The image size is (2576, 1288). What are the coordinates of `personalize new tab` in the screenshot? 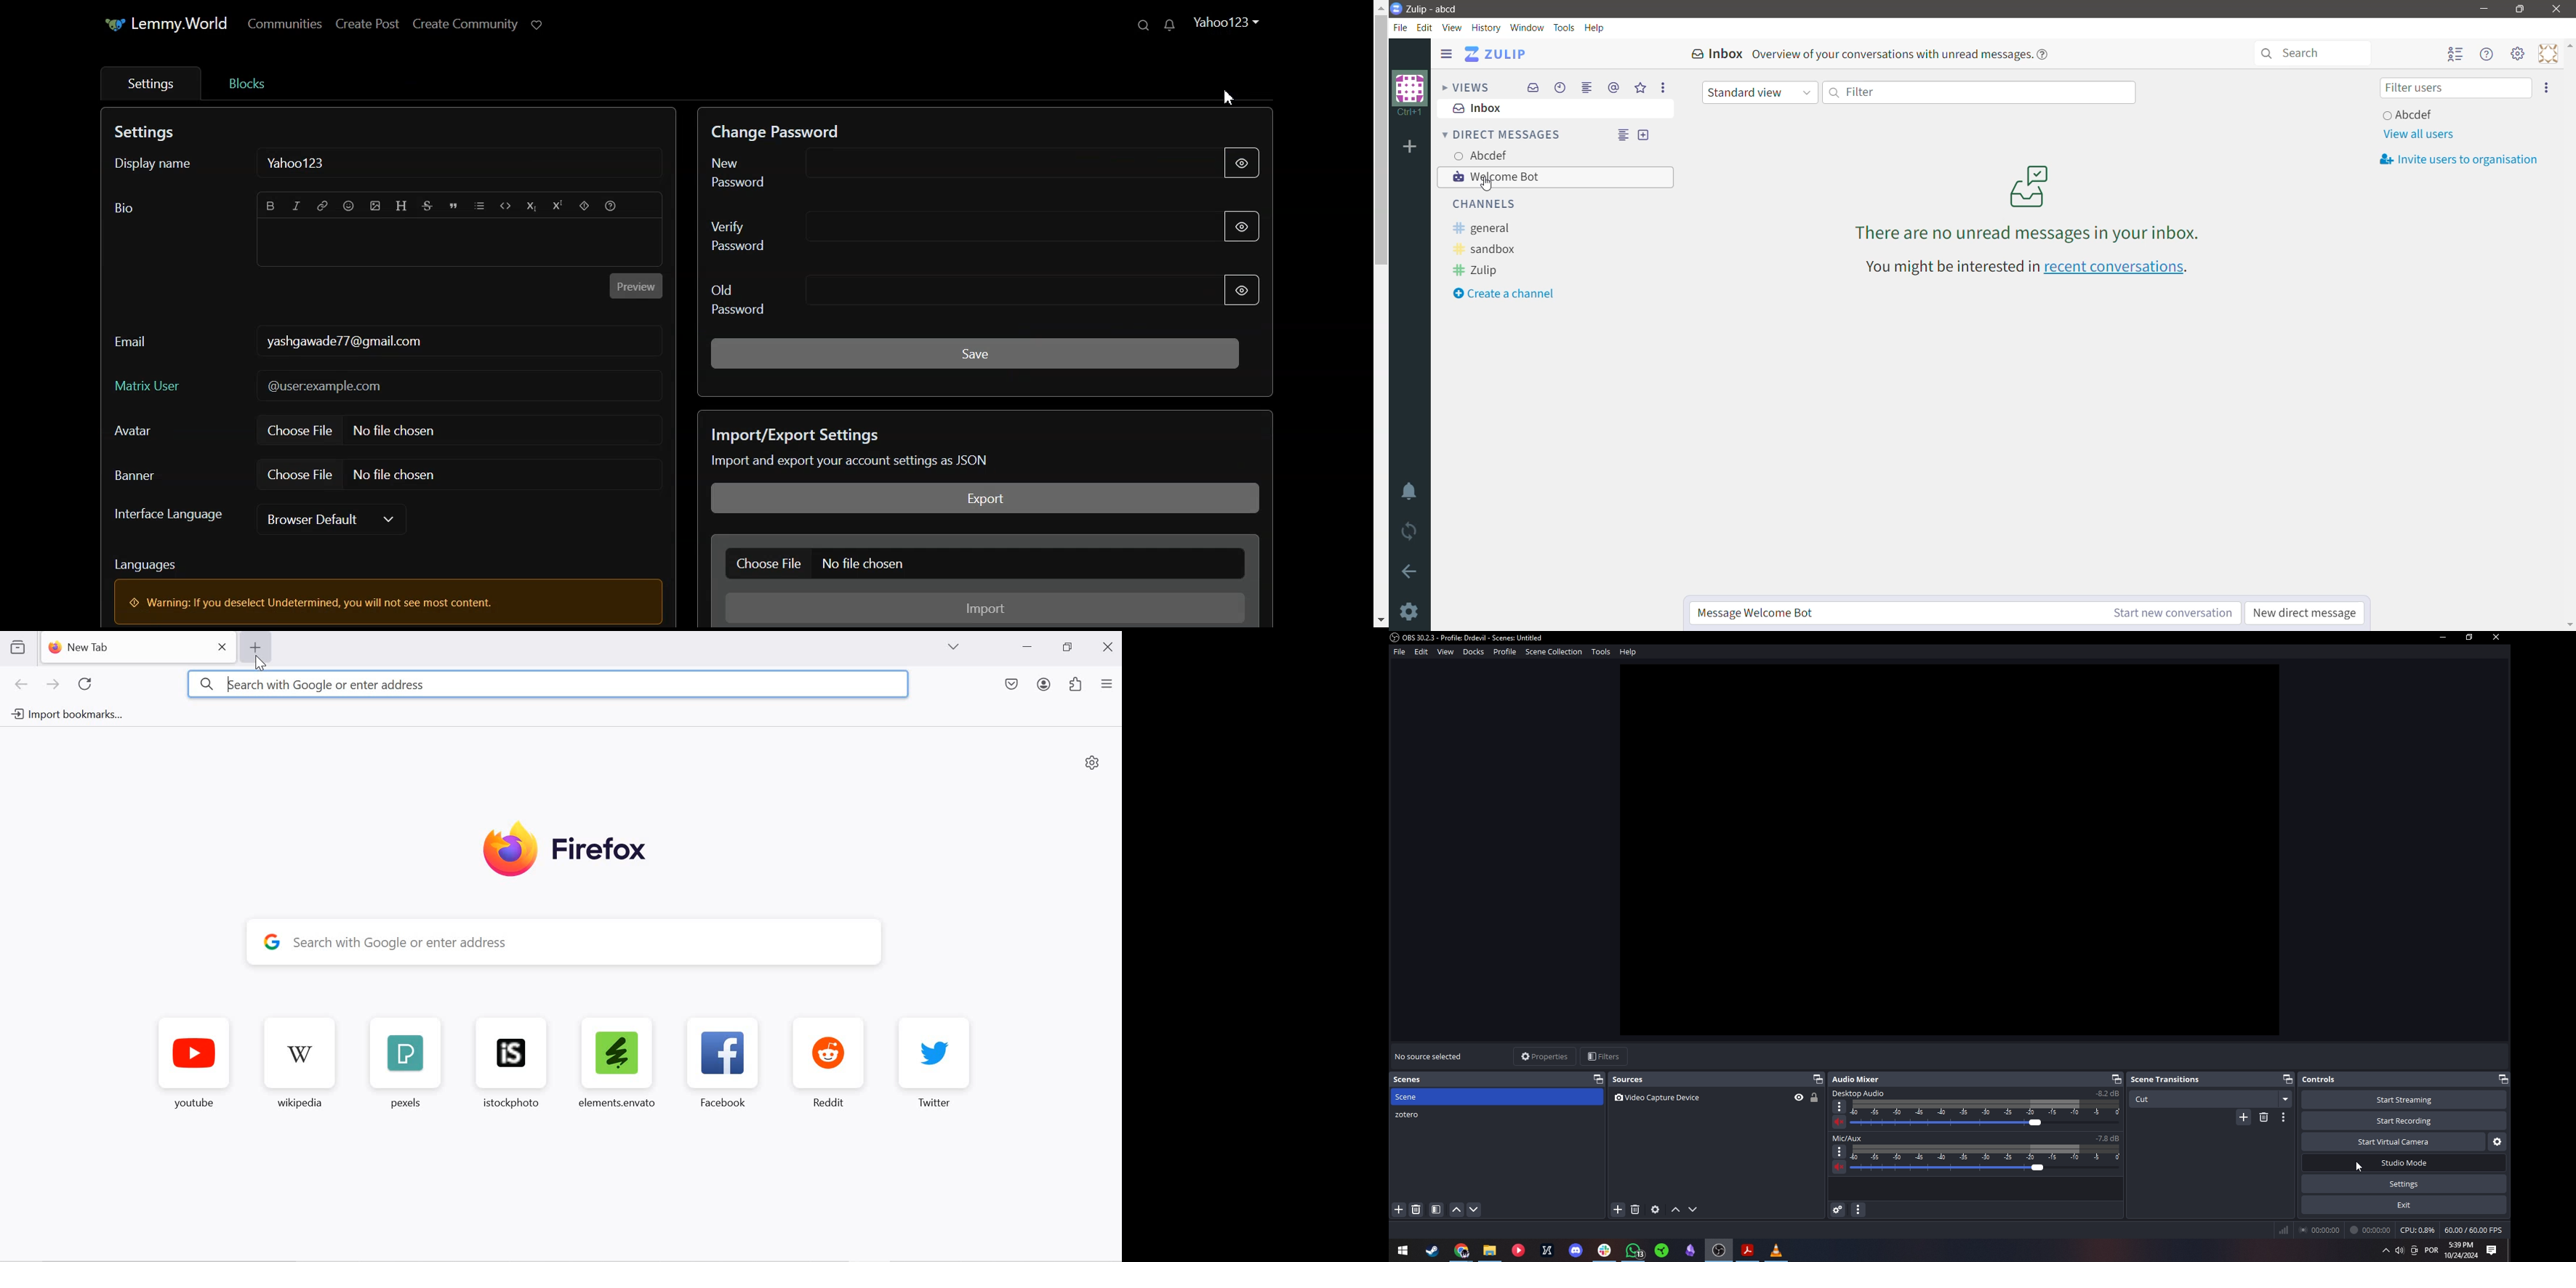 It's located at (1093, 762).